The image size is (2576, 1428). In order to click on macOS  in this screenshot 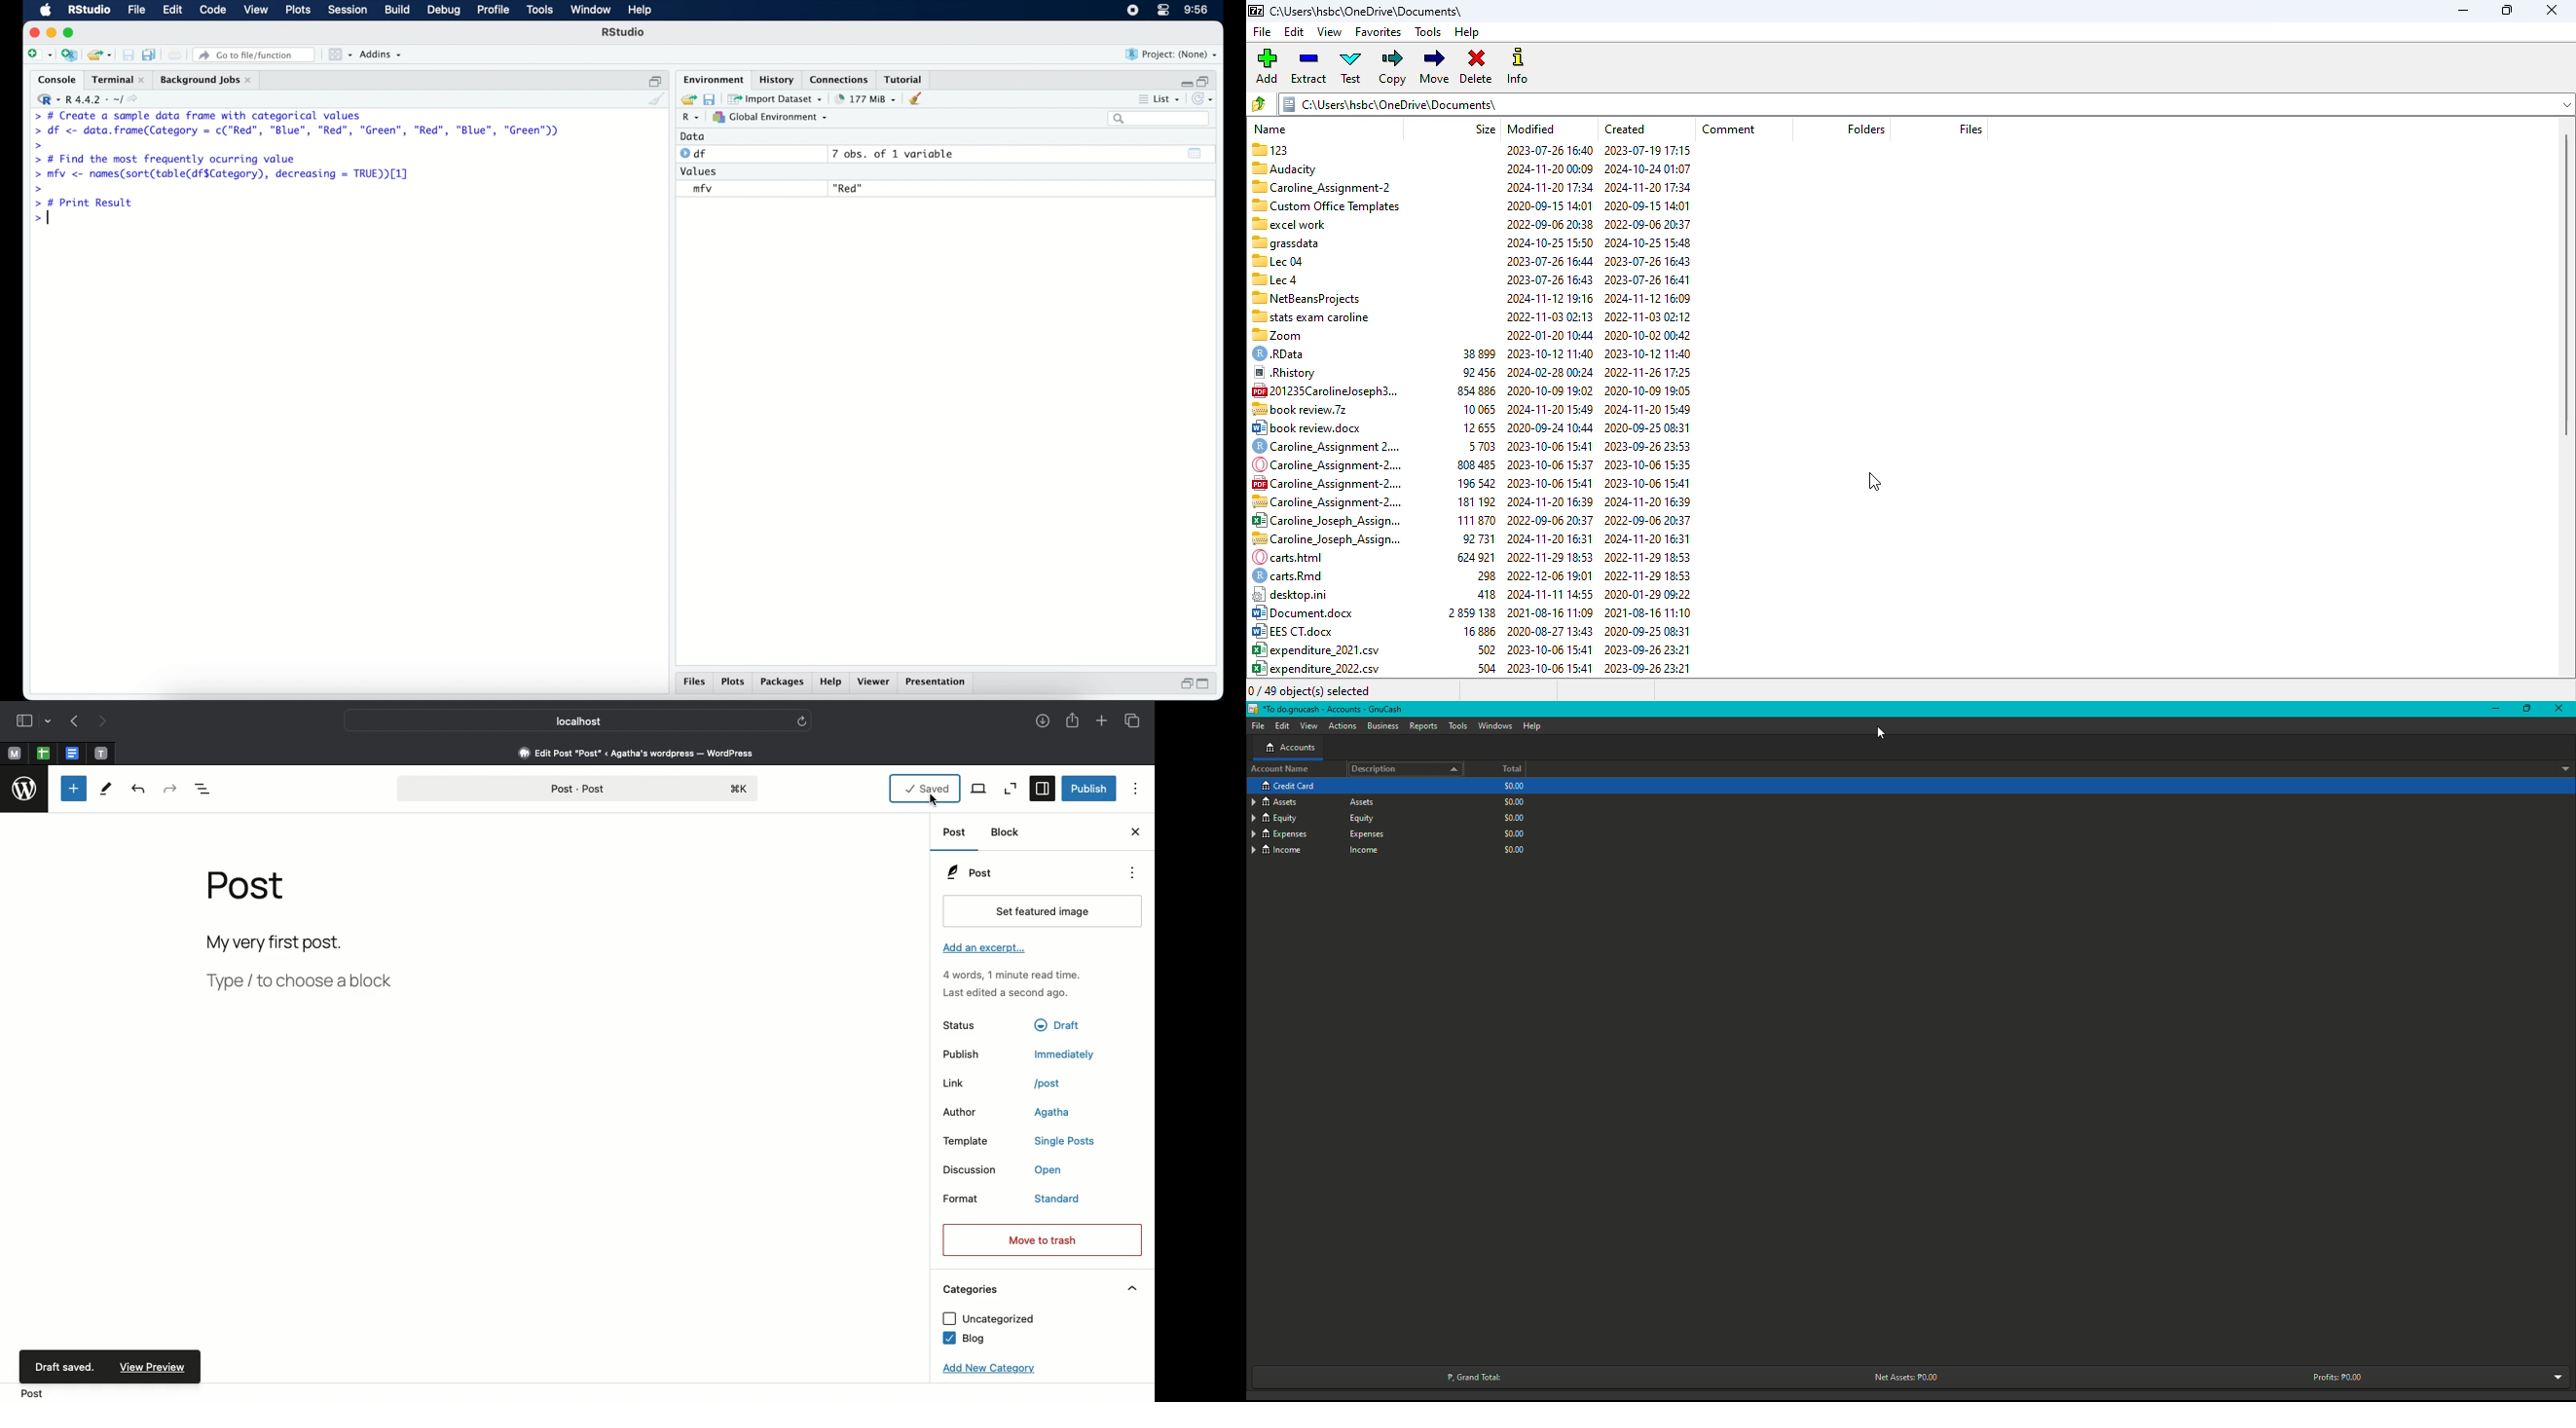, I will do `click(45, 10)`.